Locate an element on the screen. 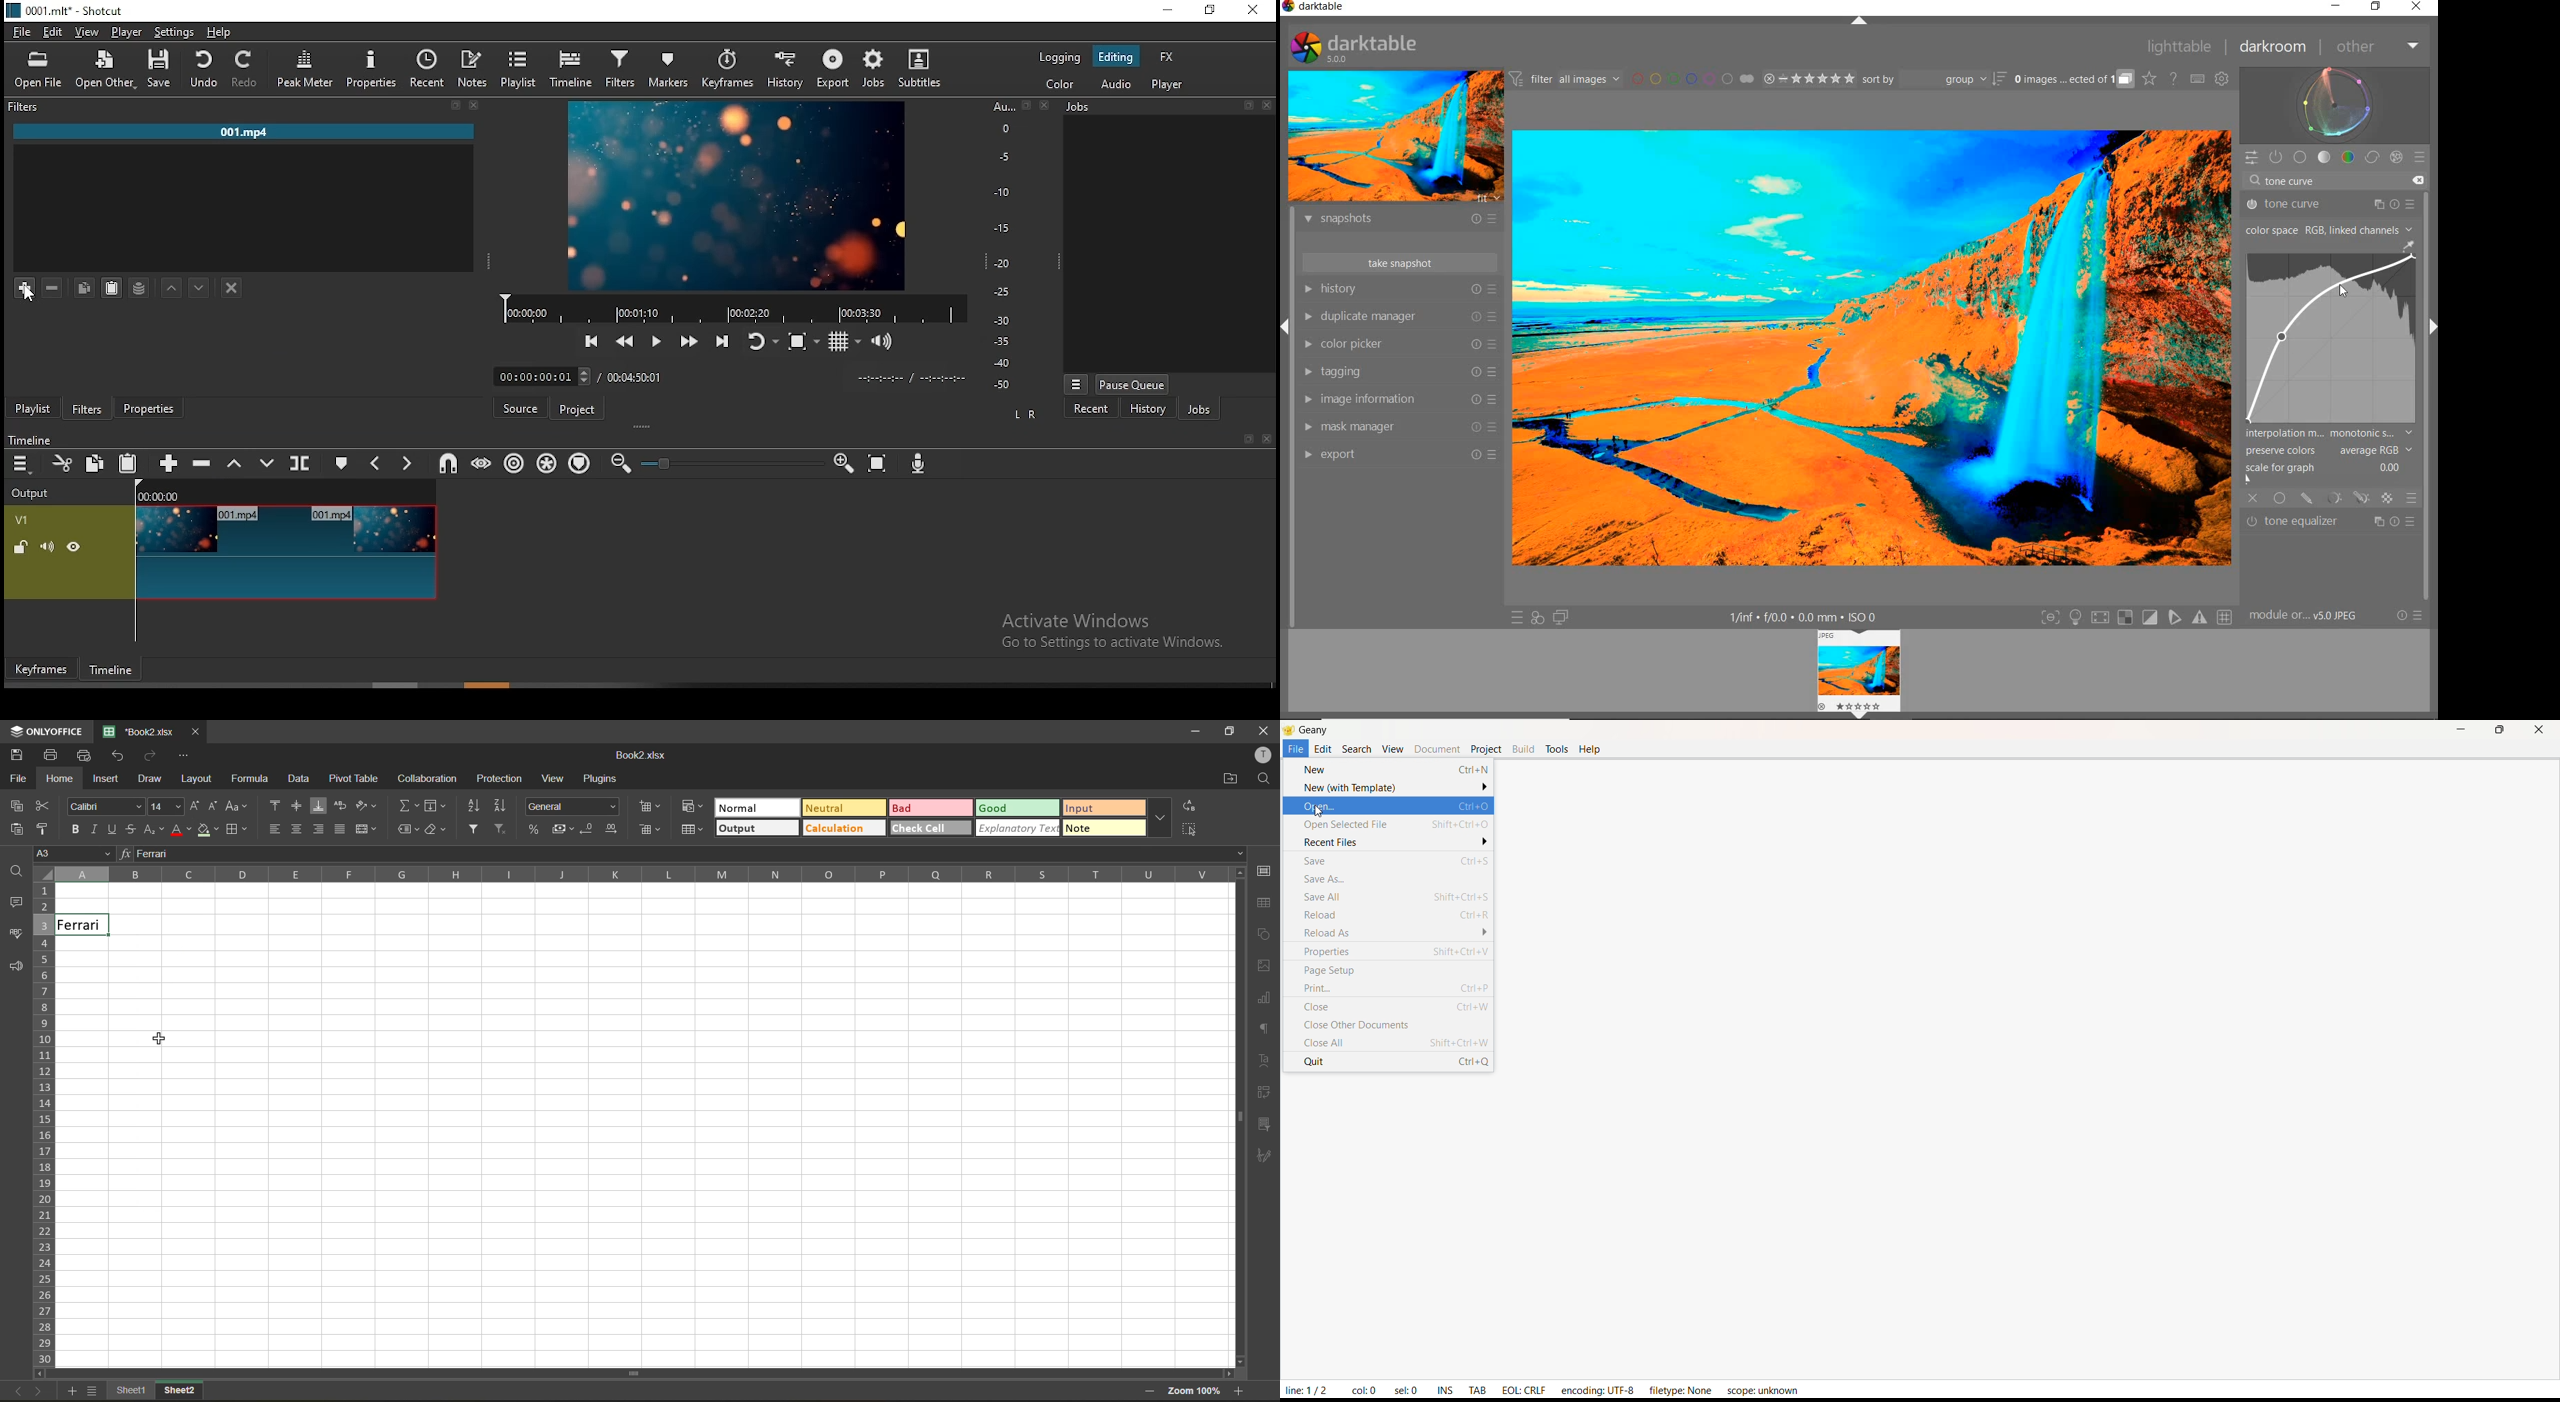  FILTER IMAGES BASED ON THEIR MODULE ORDER is located at coordinates (1565, 79).